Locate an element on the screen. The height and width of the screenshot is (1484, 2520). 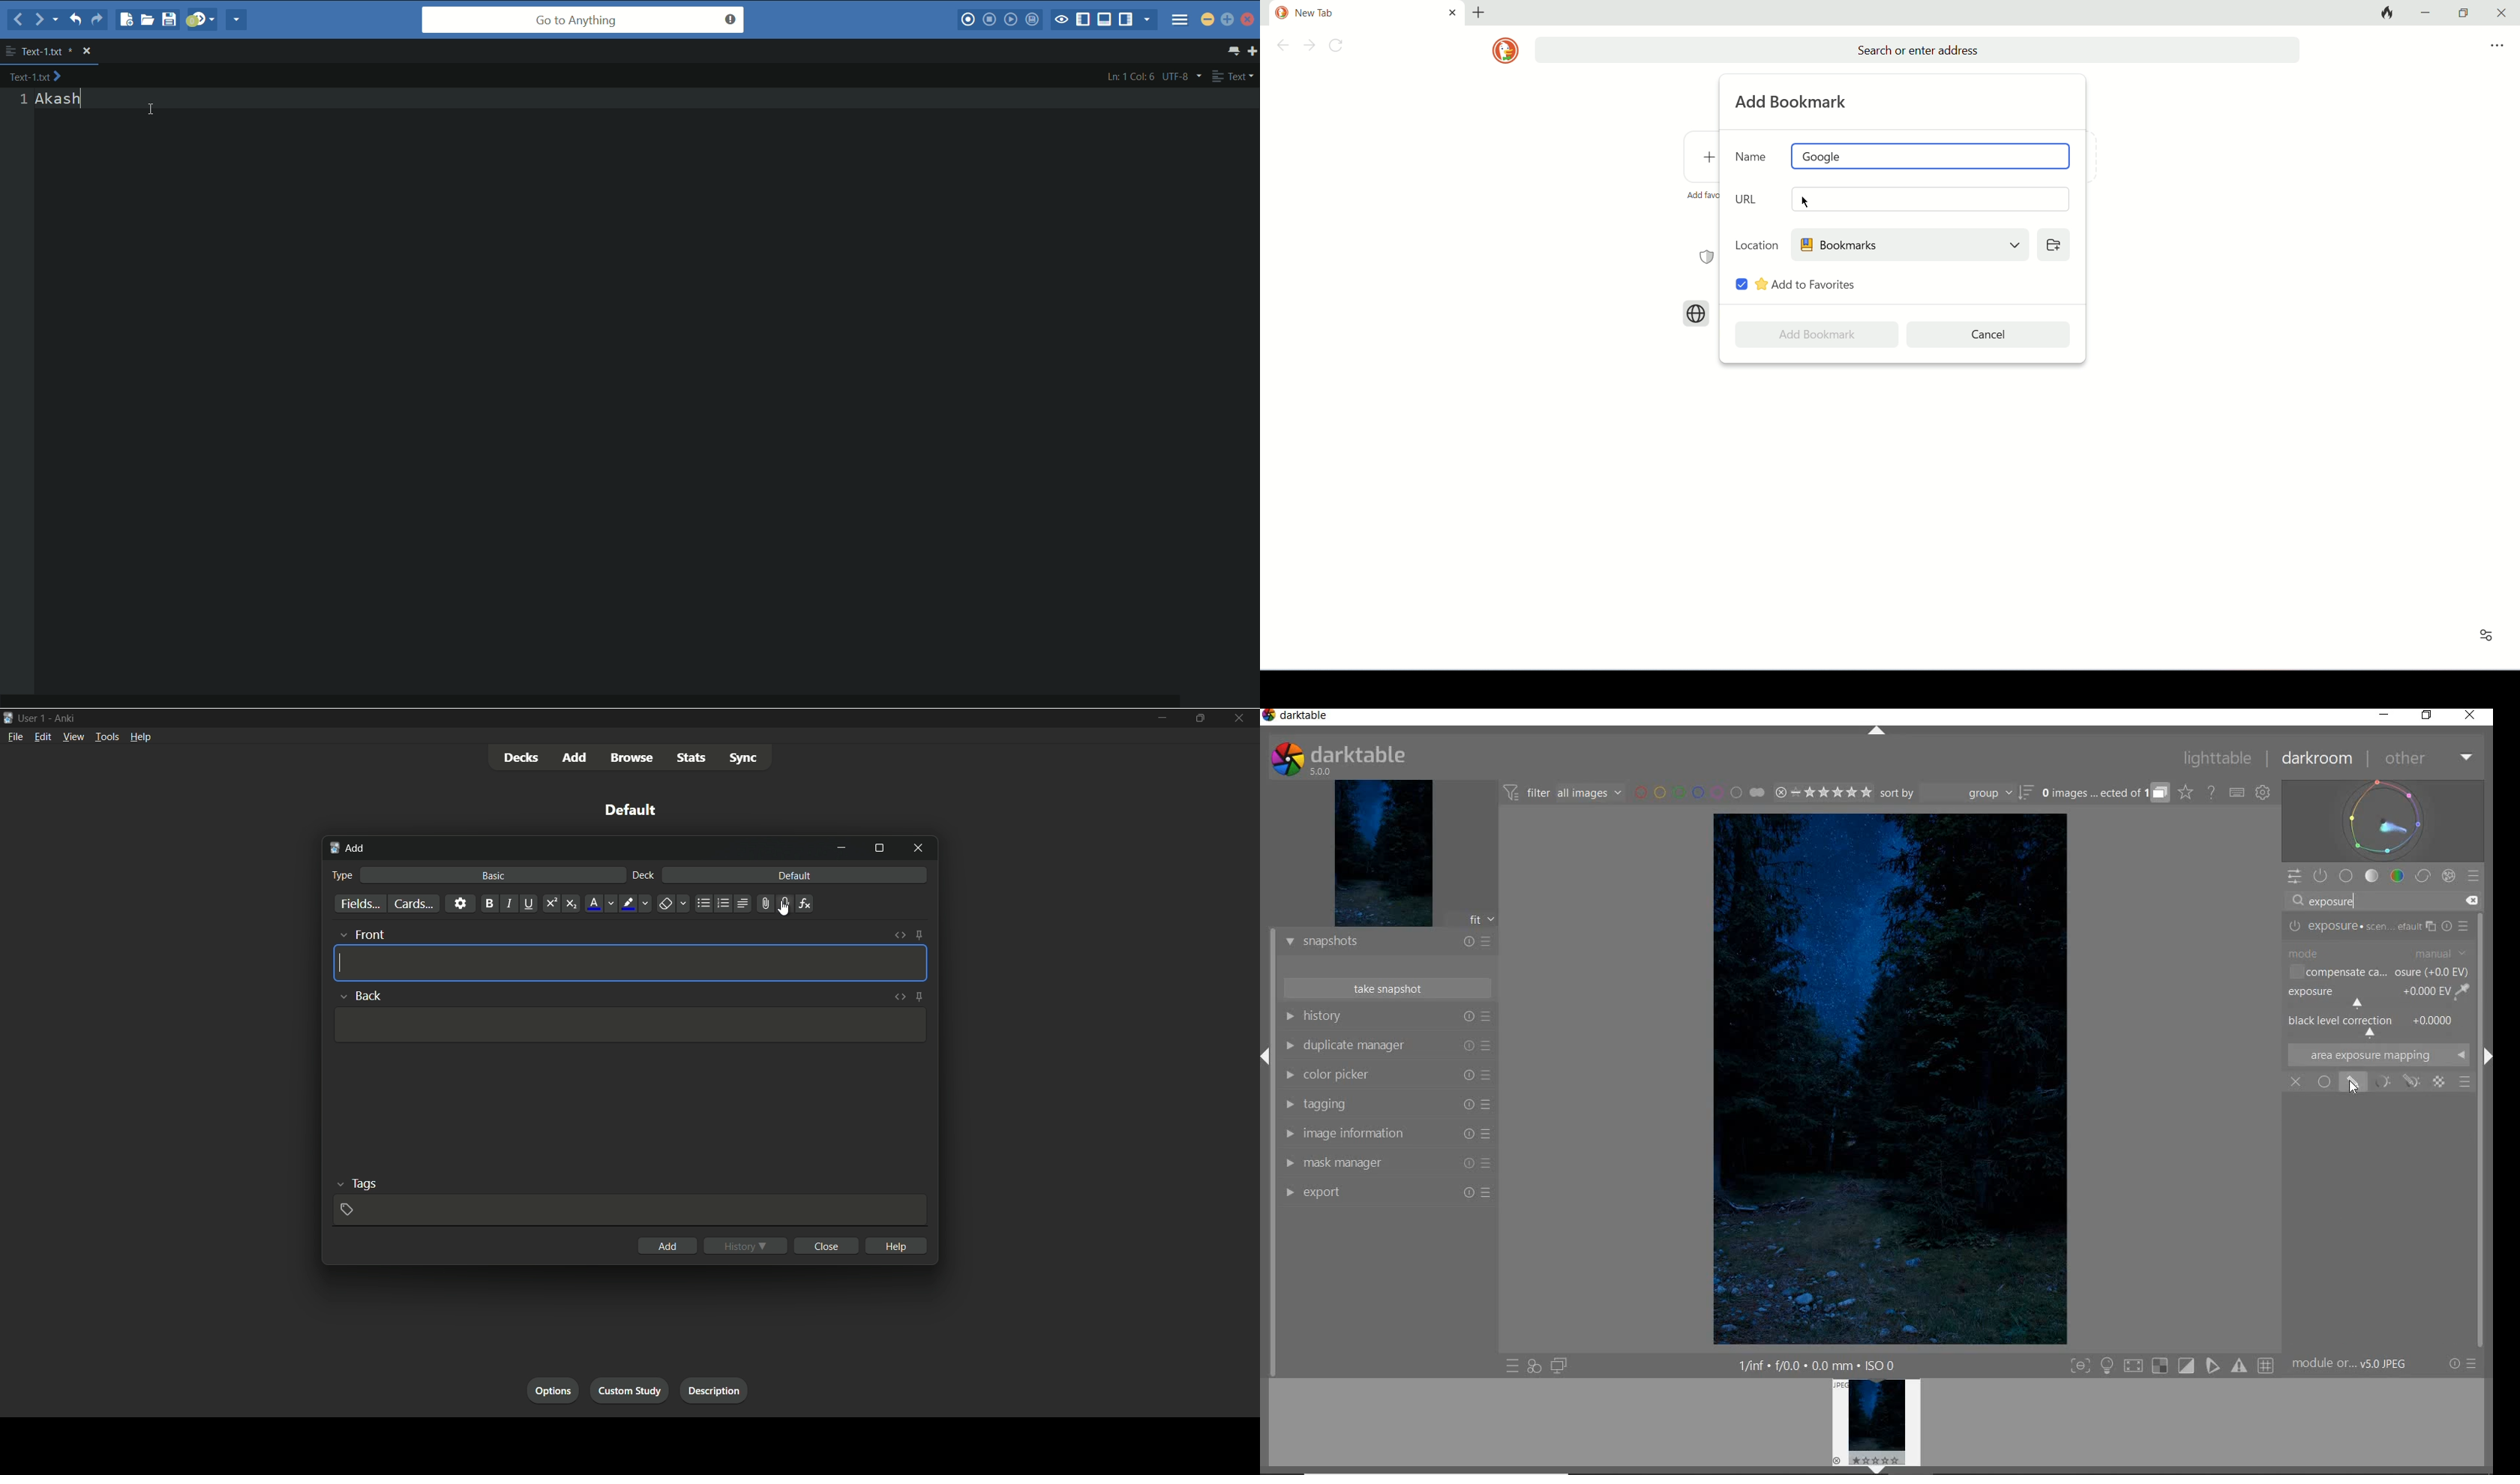
add bookmark is located at coordinates (1794, 102).